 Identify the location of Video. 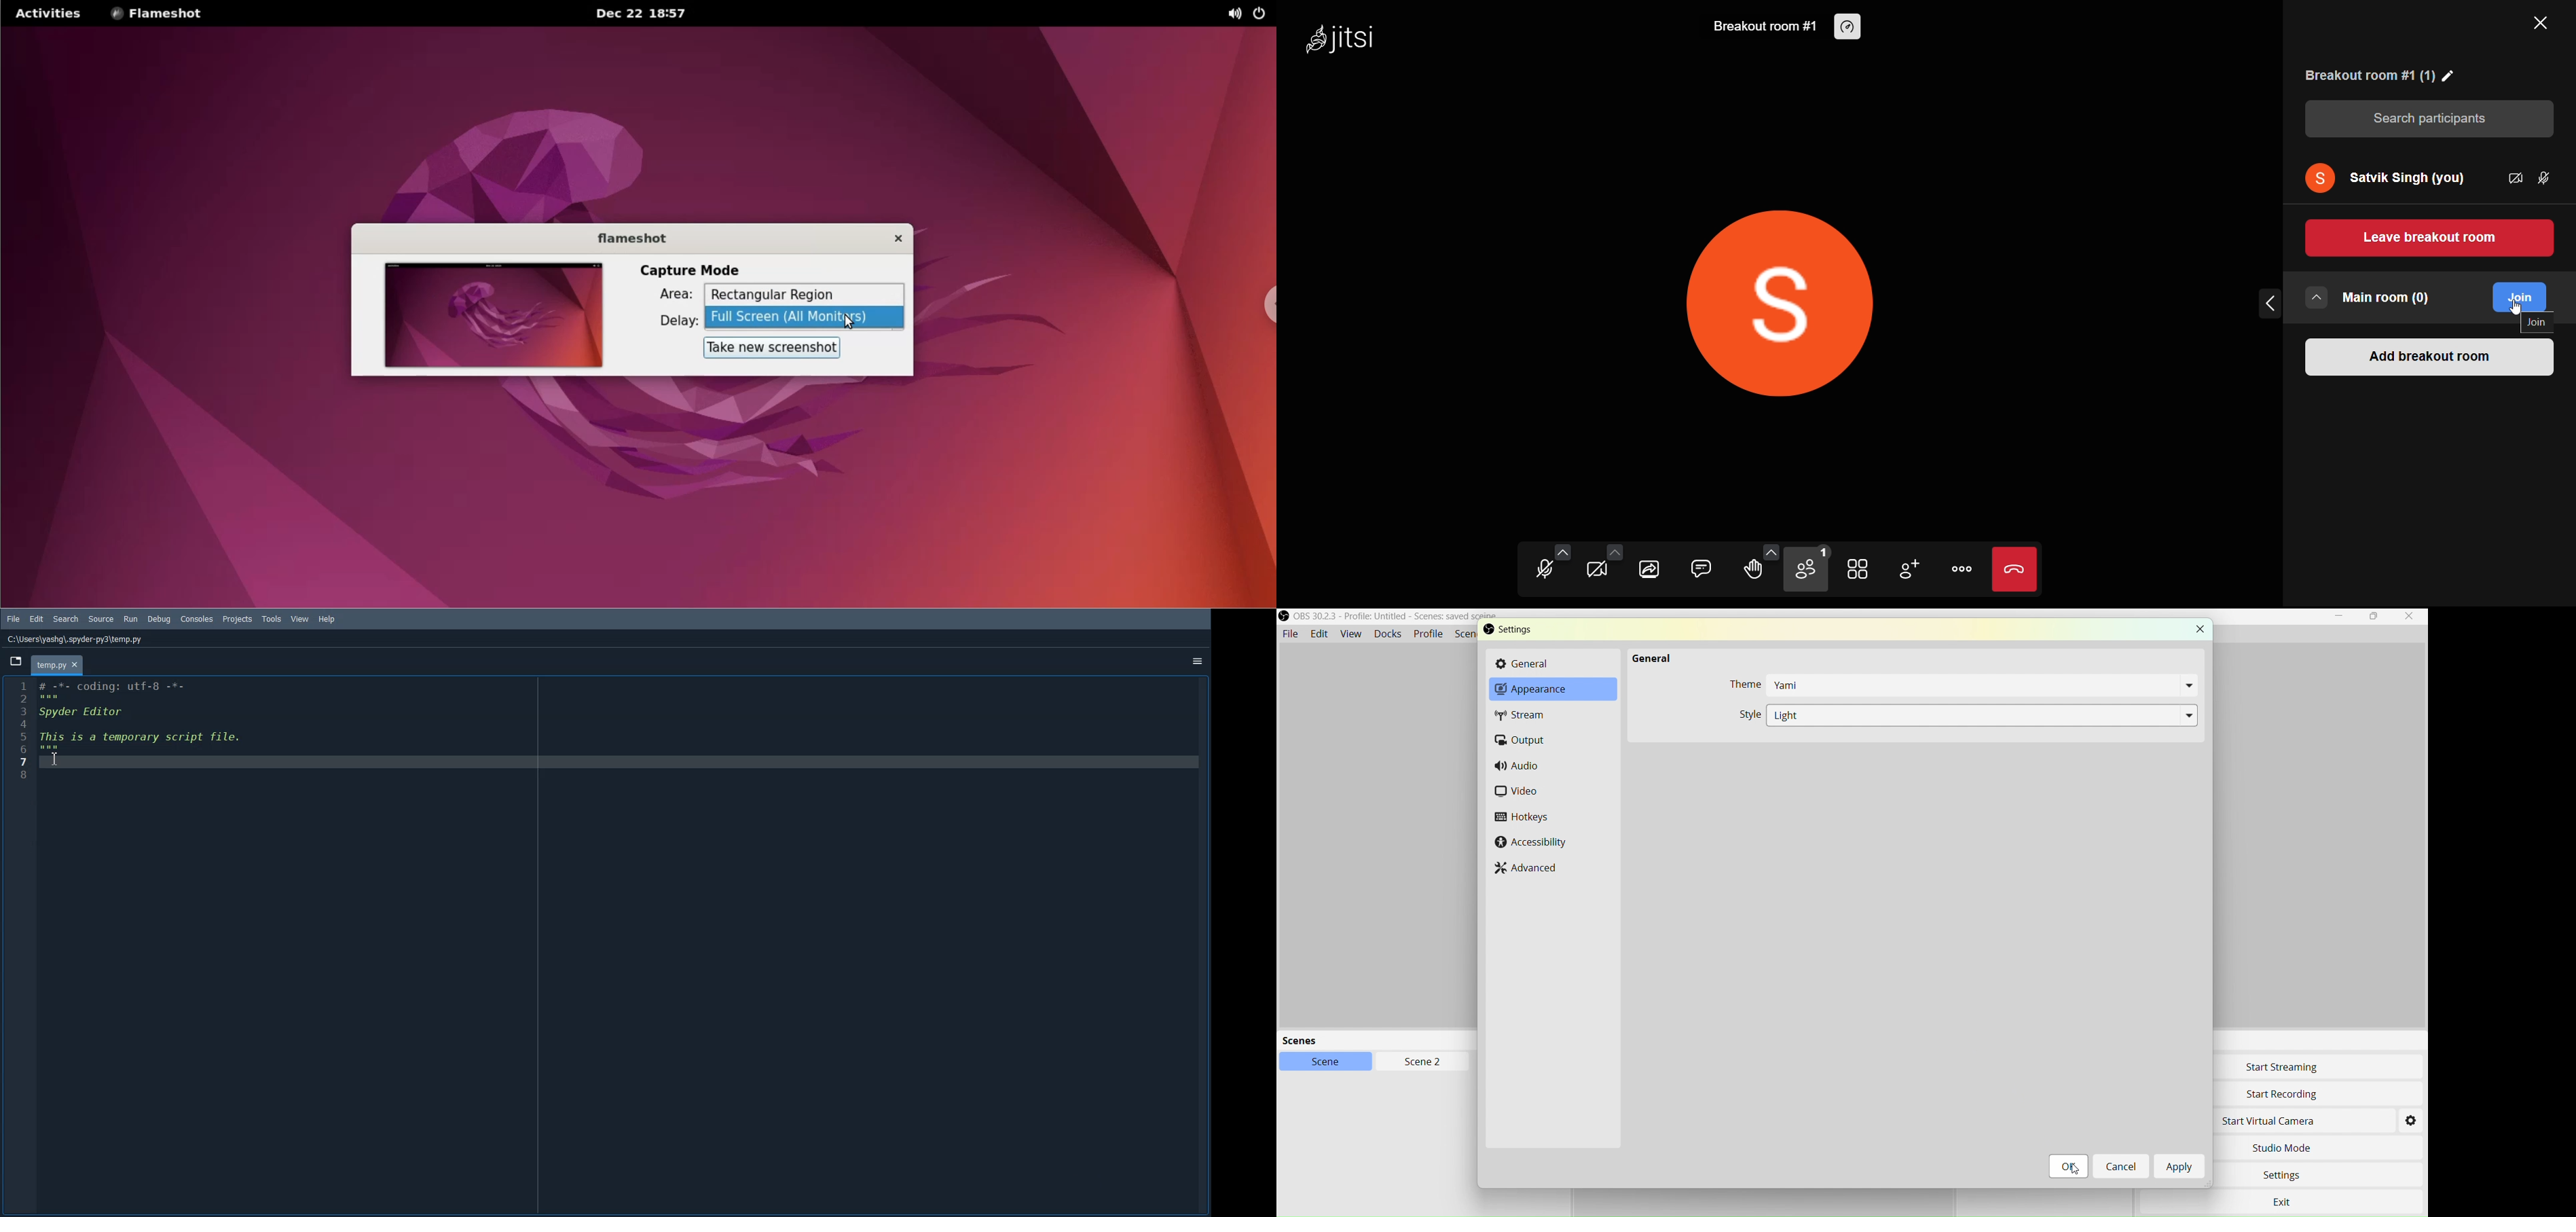
(1527, 793).